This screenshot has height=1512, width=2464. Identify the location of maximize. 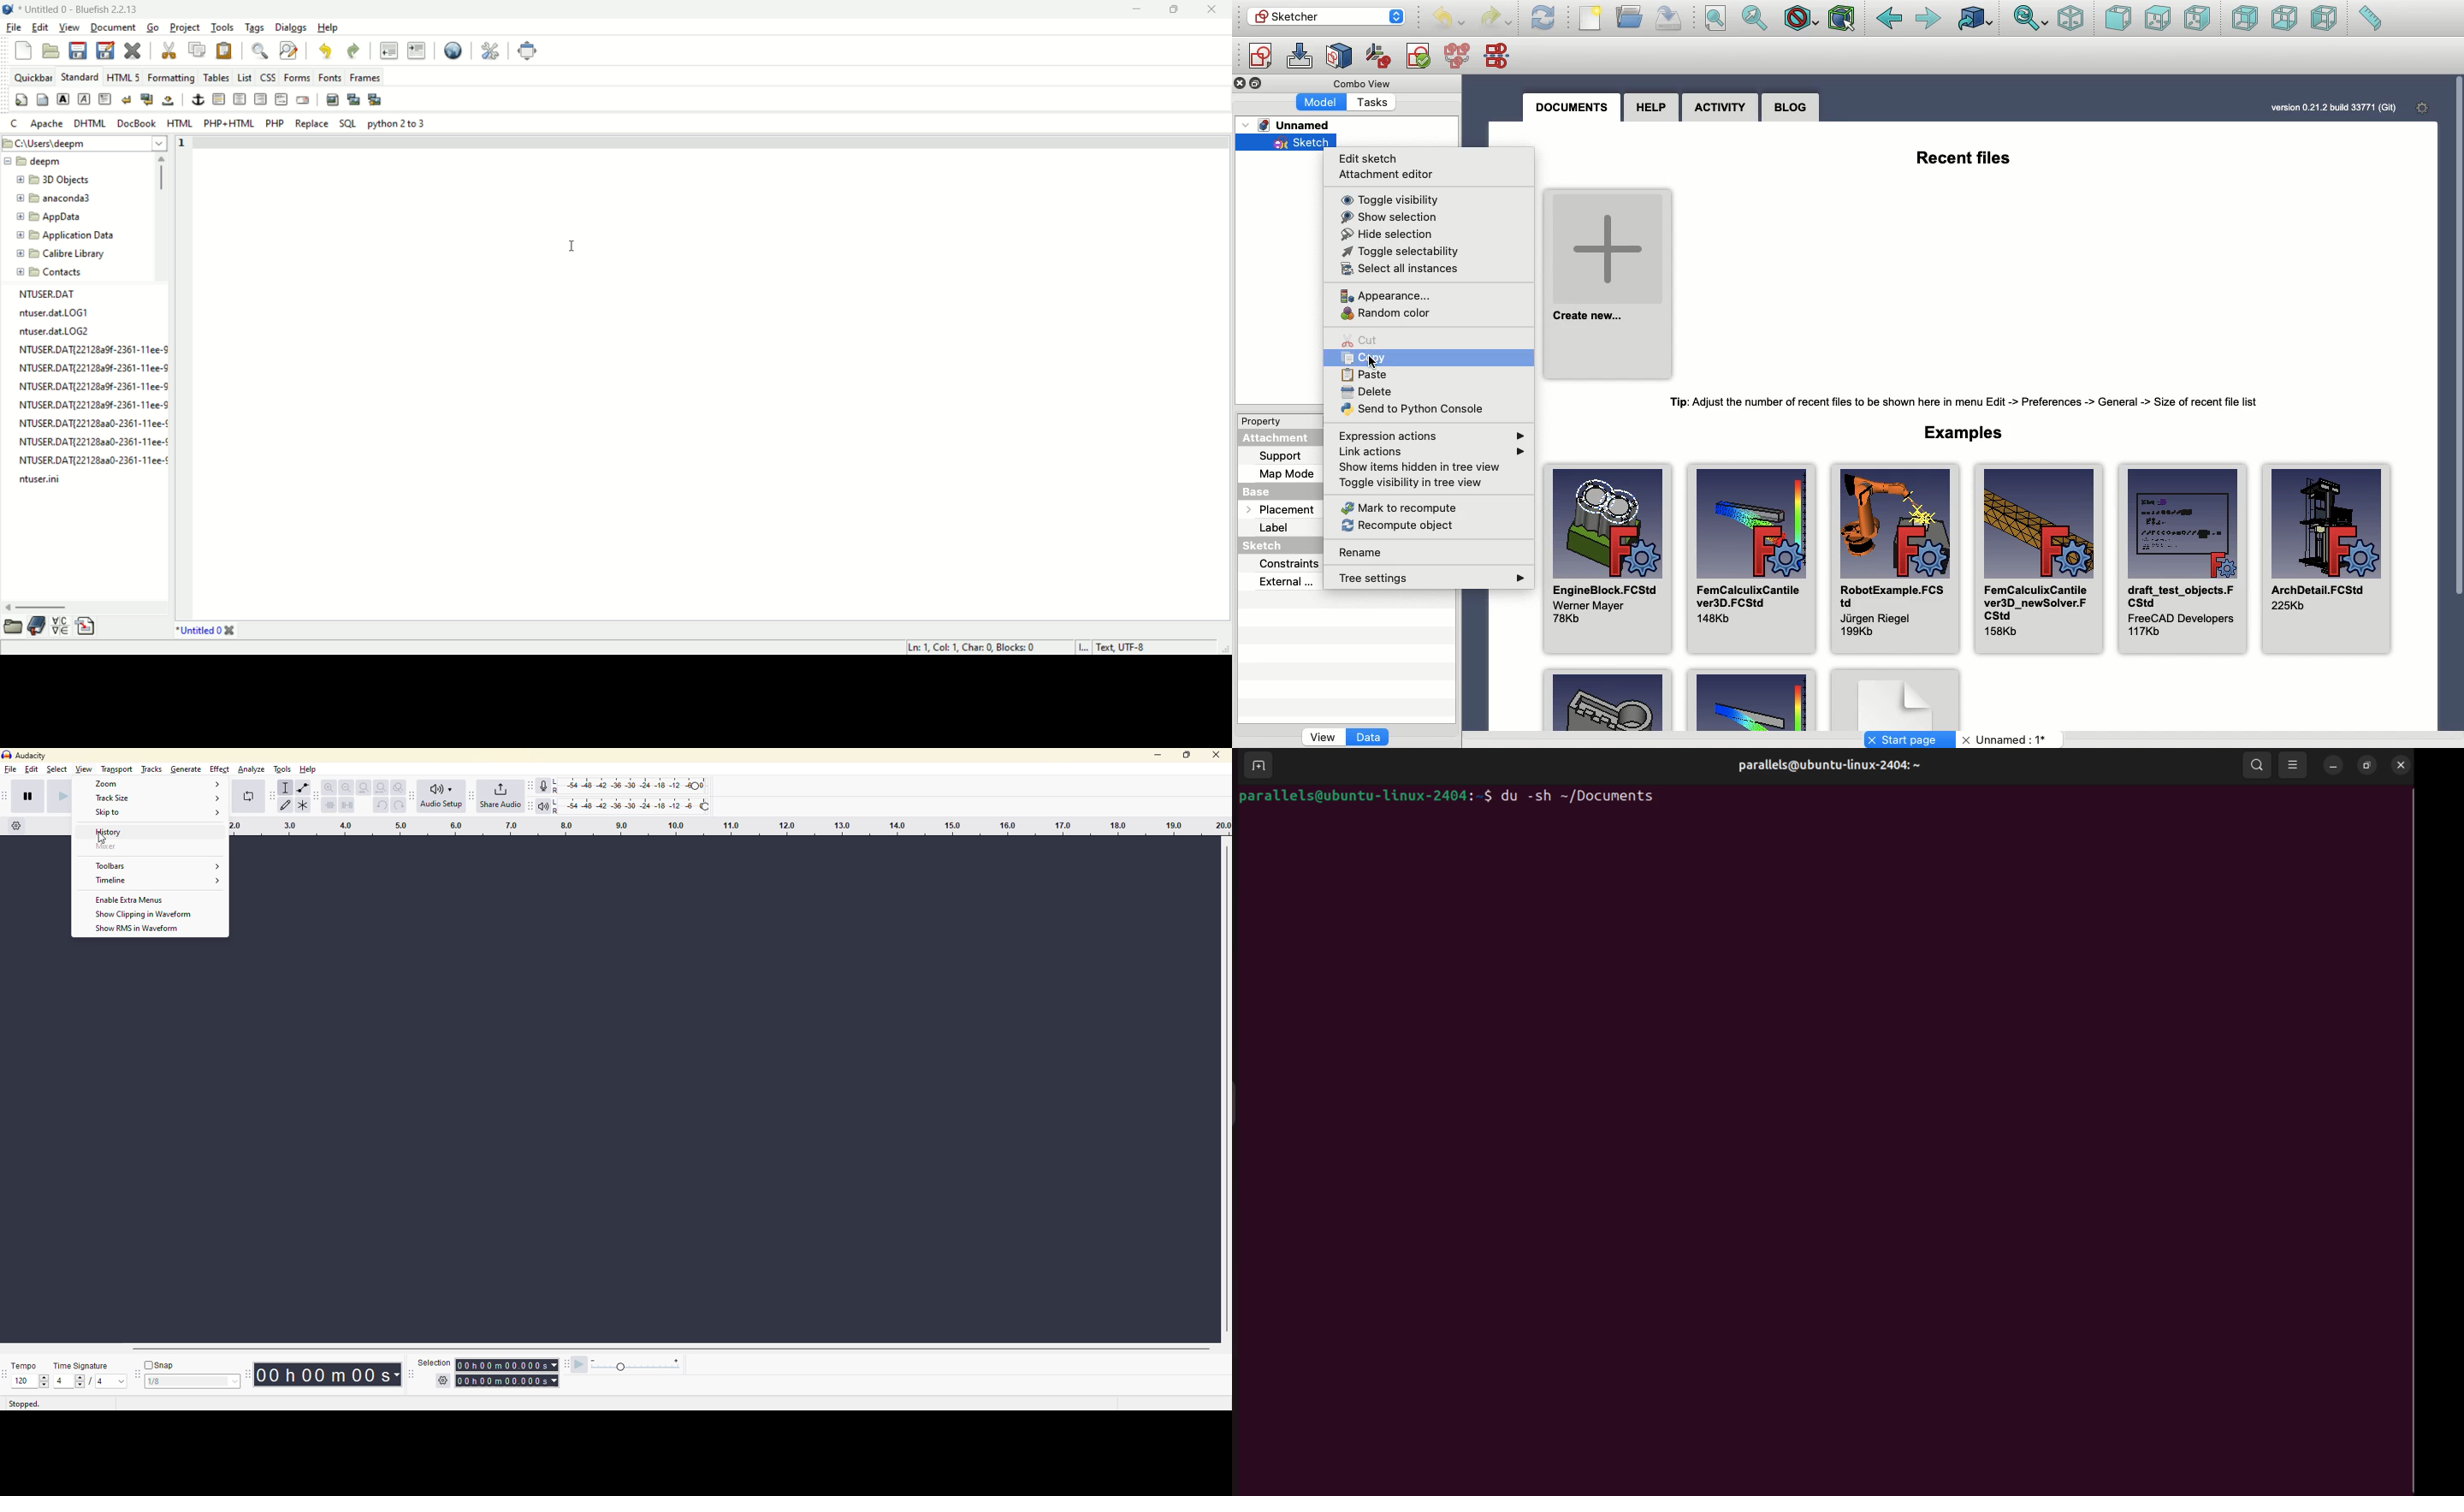
(1188, 759).